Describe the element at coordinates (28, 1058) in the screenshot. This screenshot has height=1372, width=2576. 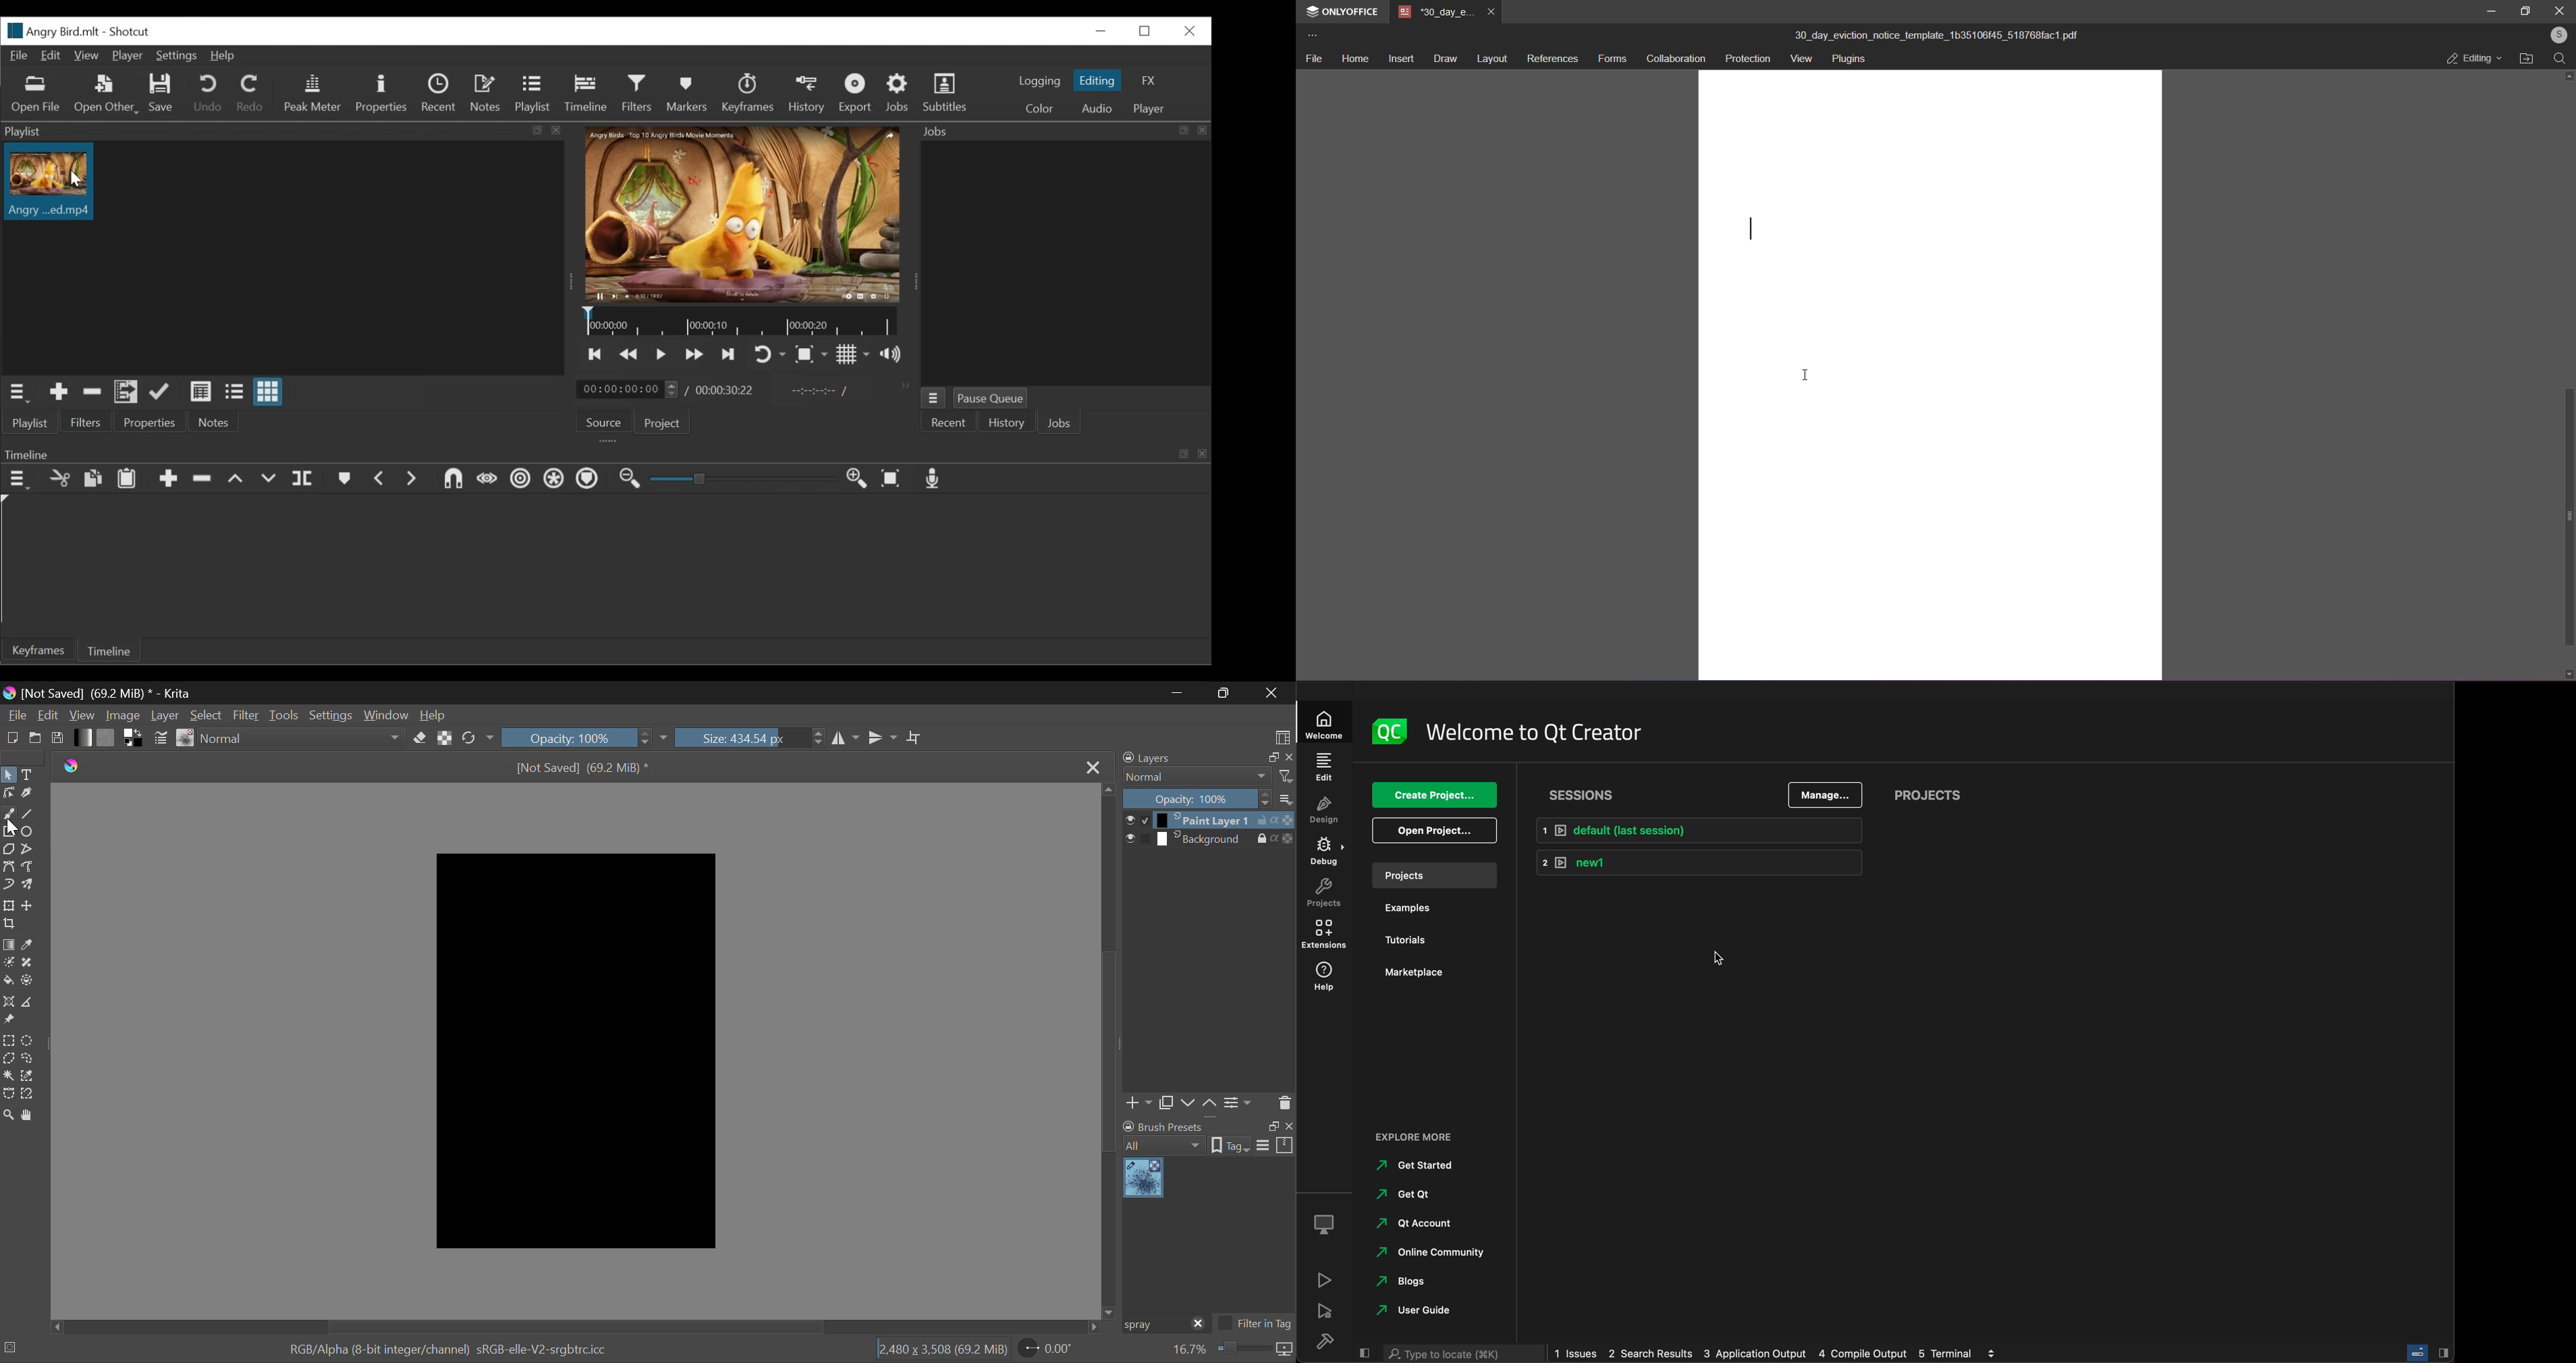
I see `Freehand Selection` at that location.